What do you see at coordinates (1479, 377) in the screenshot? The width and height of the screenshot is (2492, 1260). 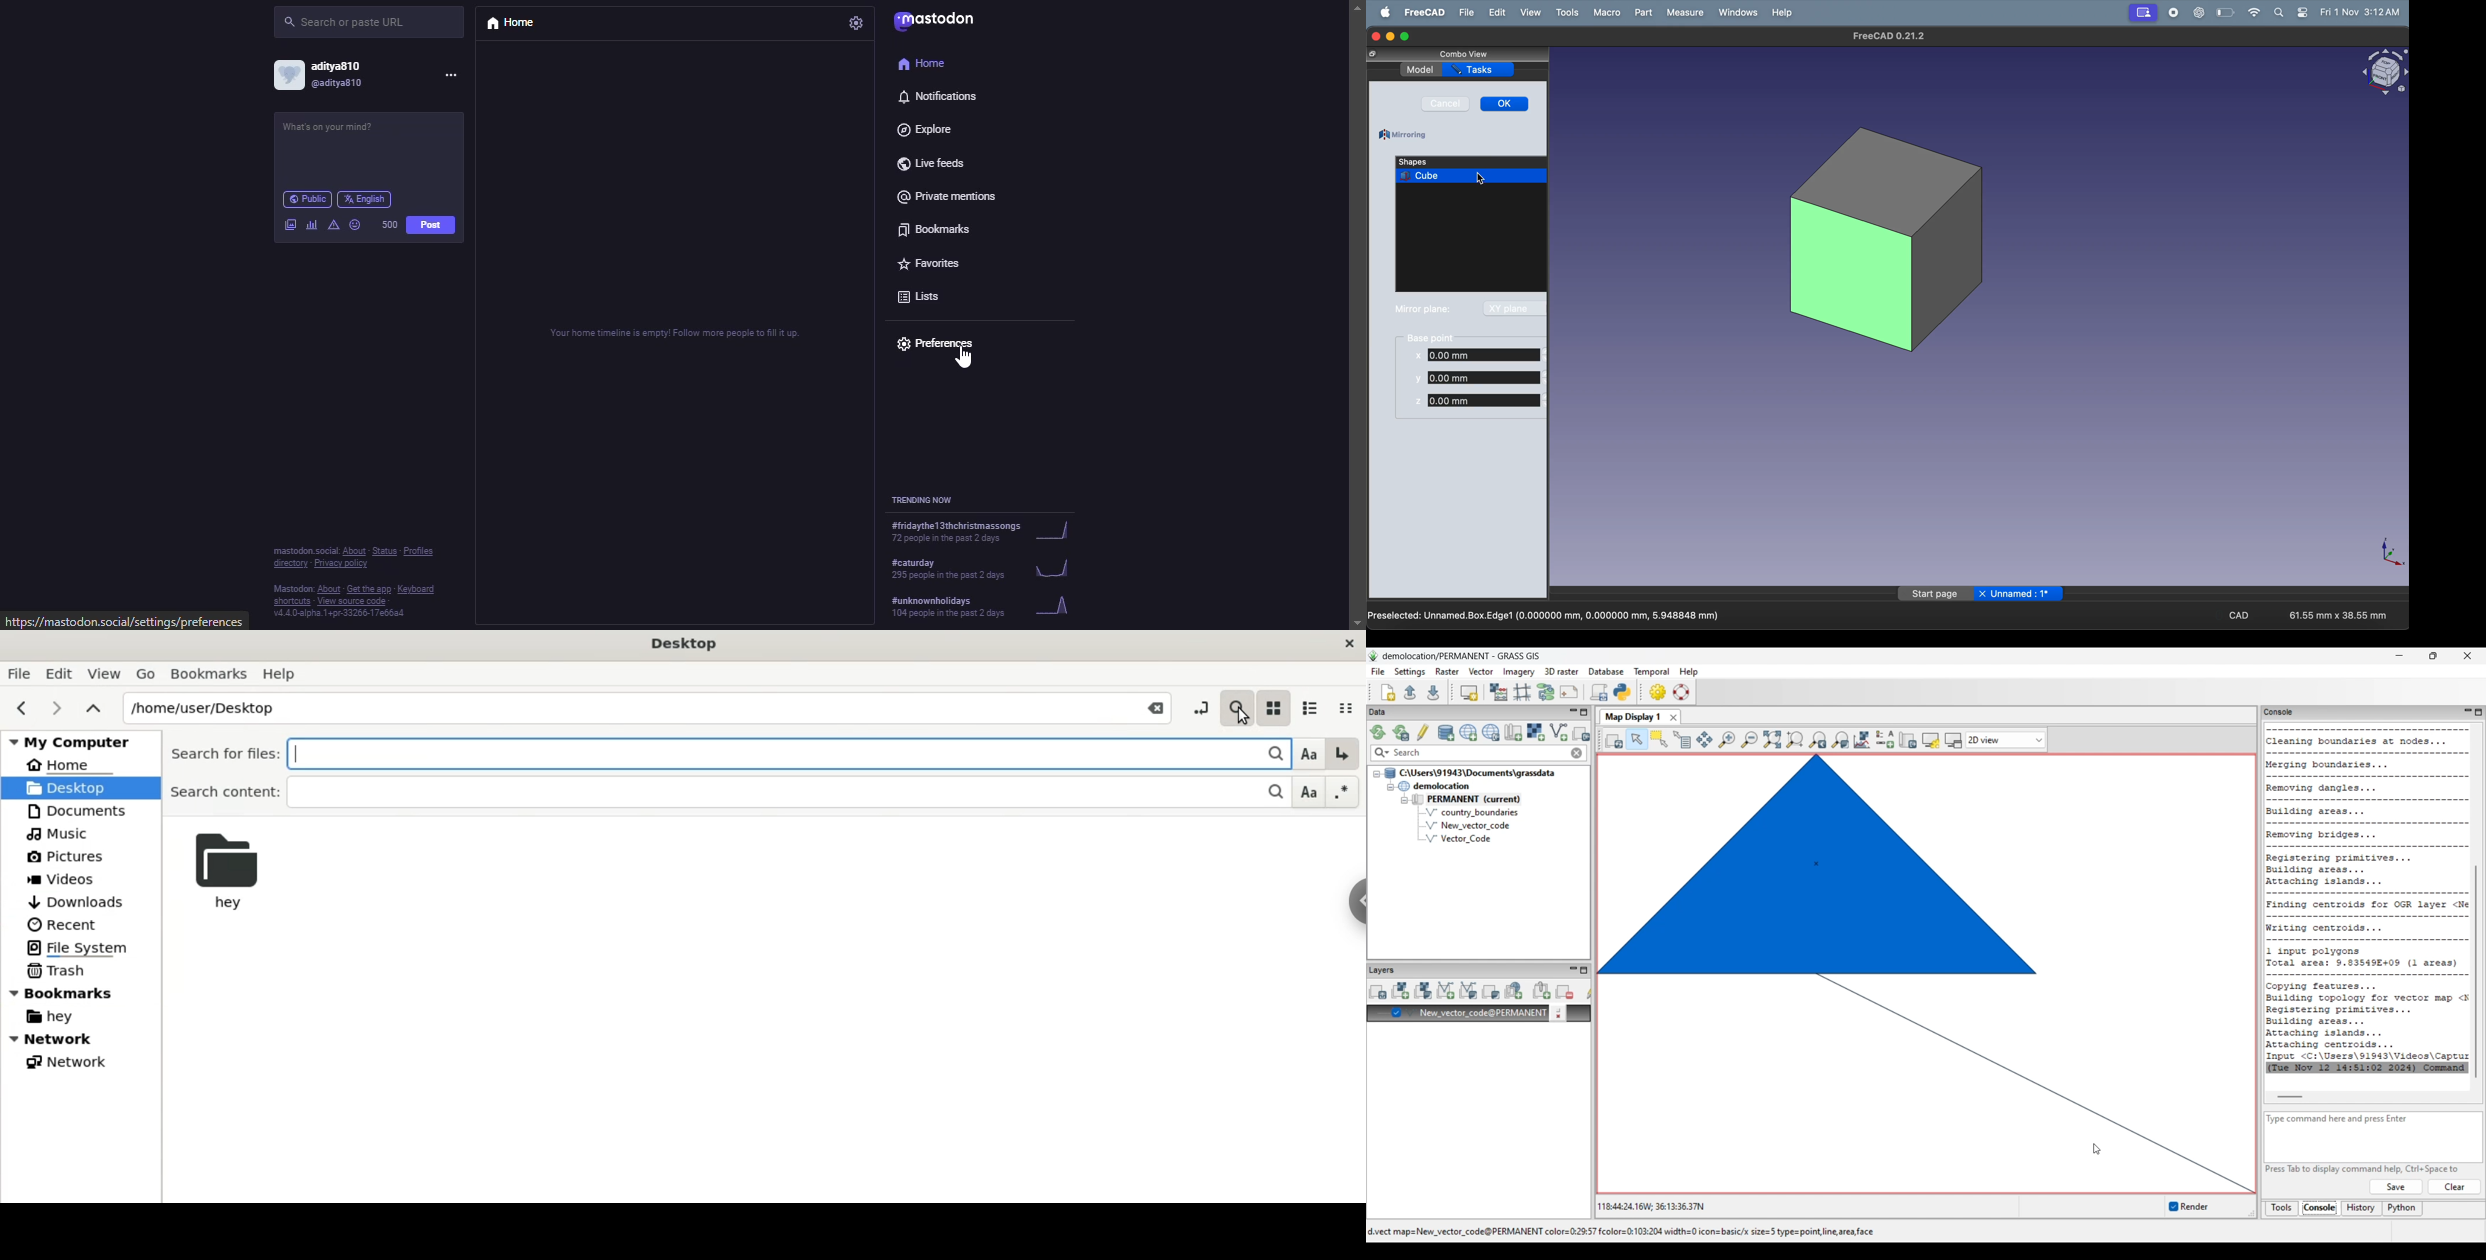 I see `y cordinate` at bounding box center [1479, 377].